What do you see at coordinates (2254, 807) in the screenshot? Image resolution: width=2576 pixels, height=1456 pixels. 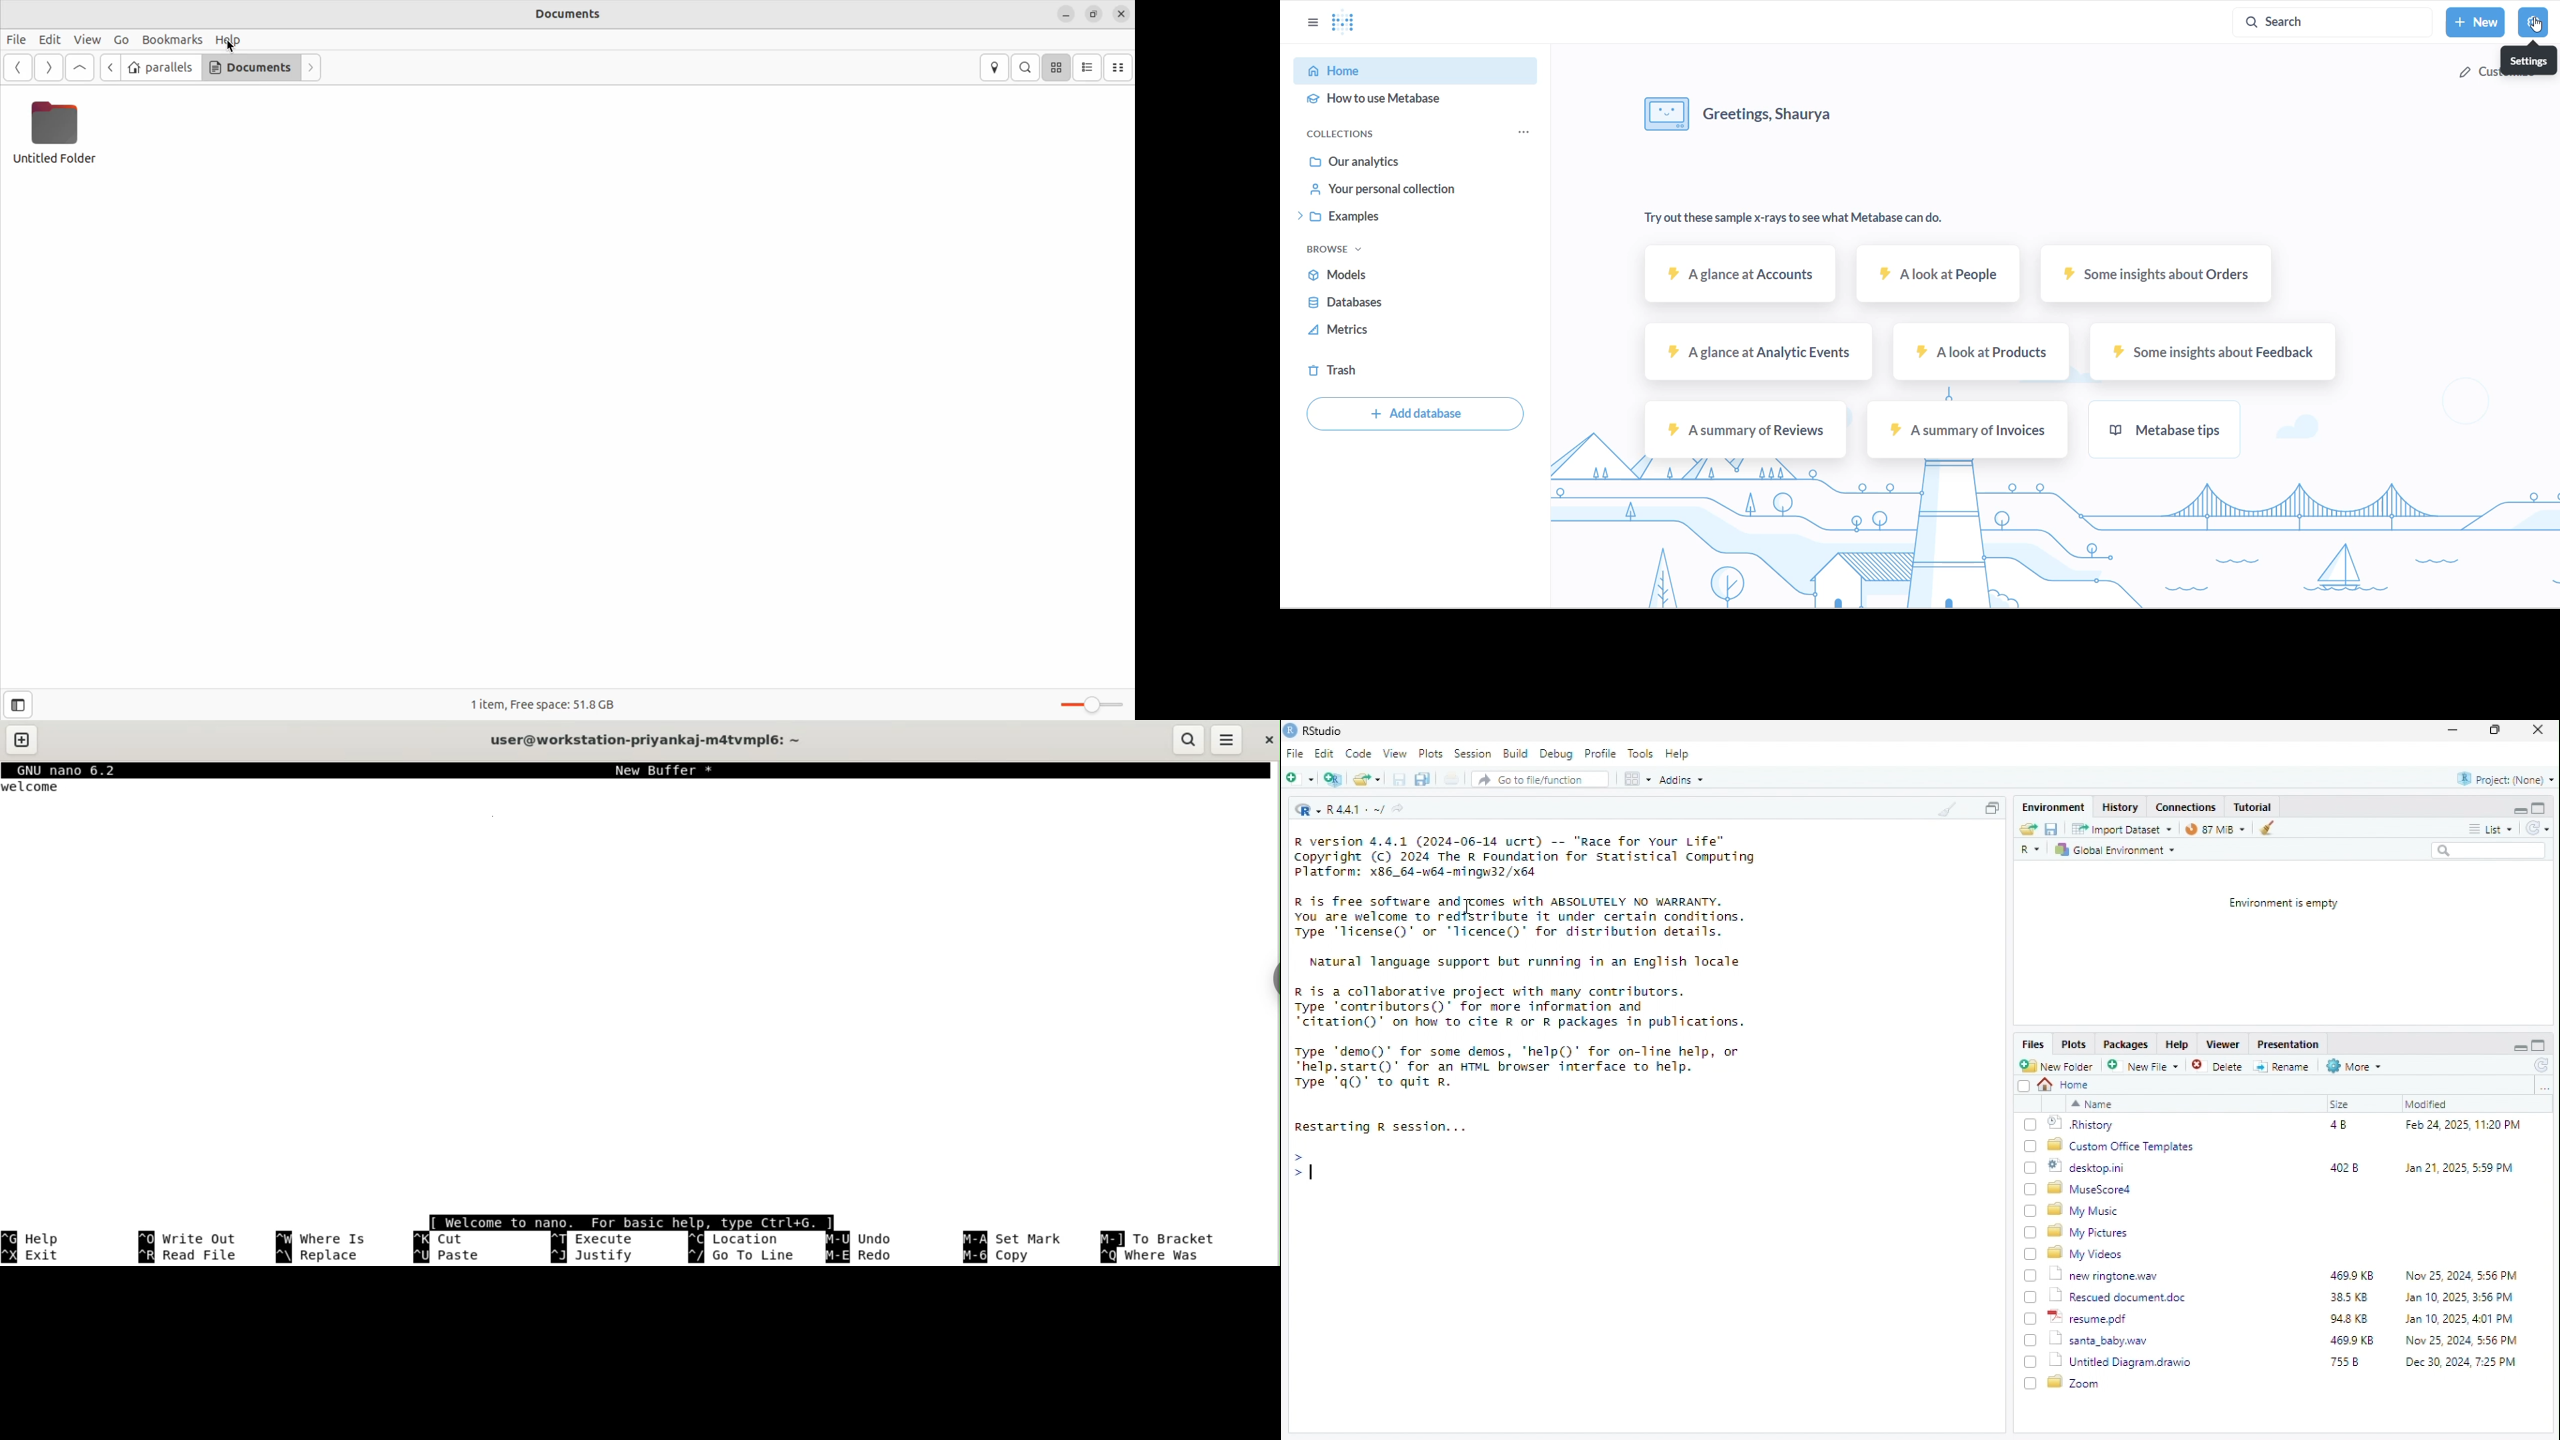 I see `Tutorial` at bounding box center [2254, 807].